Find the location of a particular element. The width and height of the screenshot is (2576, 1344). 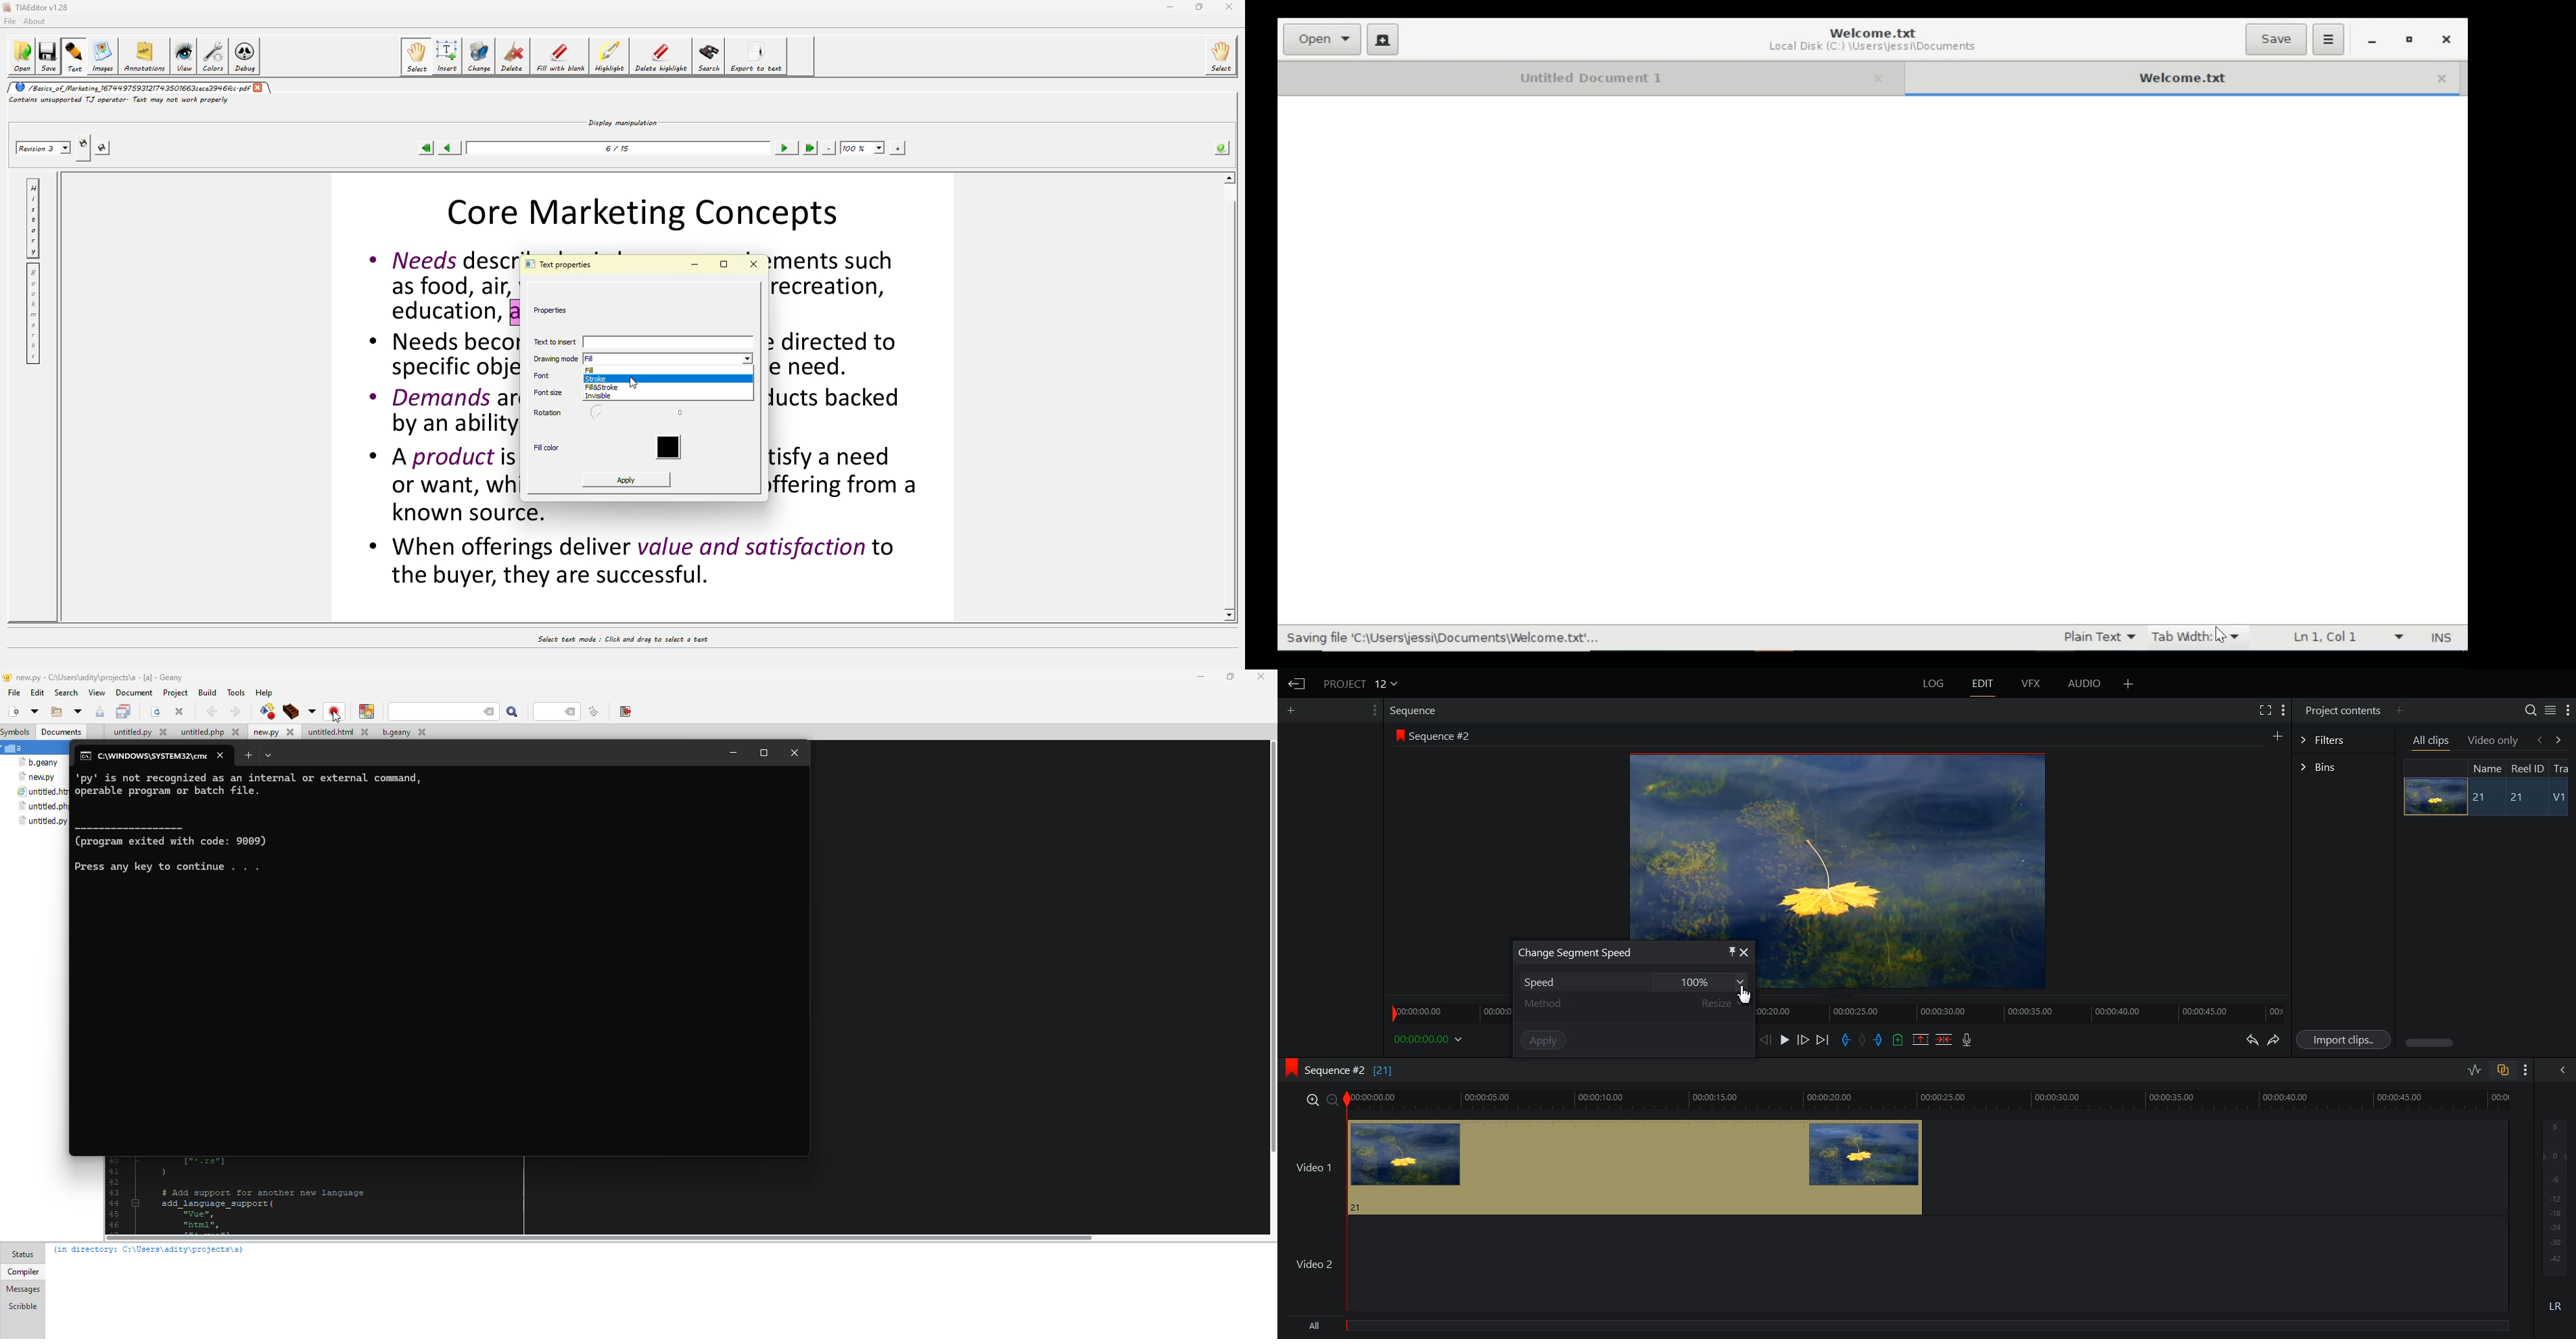

Add an out Mark in current position is located at coordinates (1880, 1039).